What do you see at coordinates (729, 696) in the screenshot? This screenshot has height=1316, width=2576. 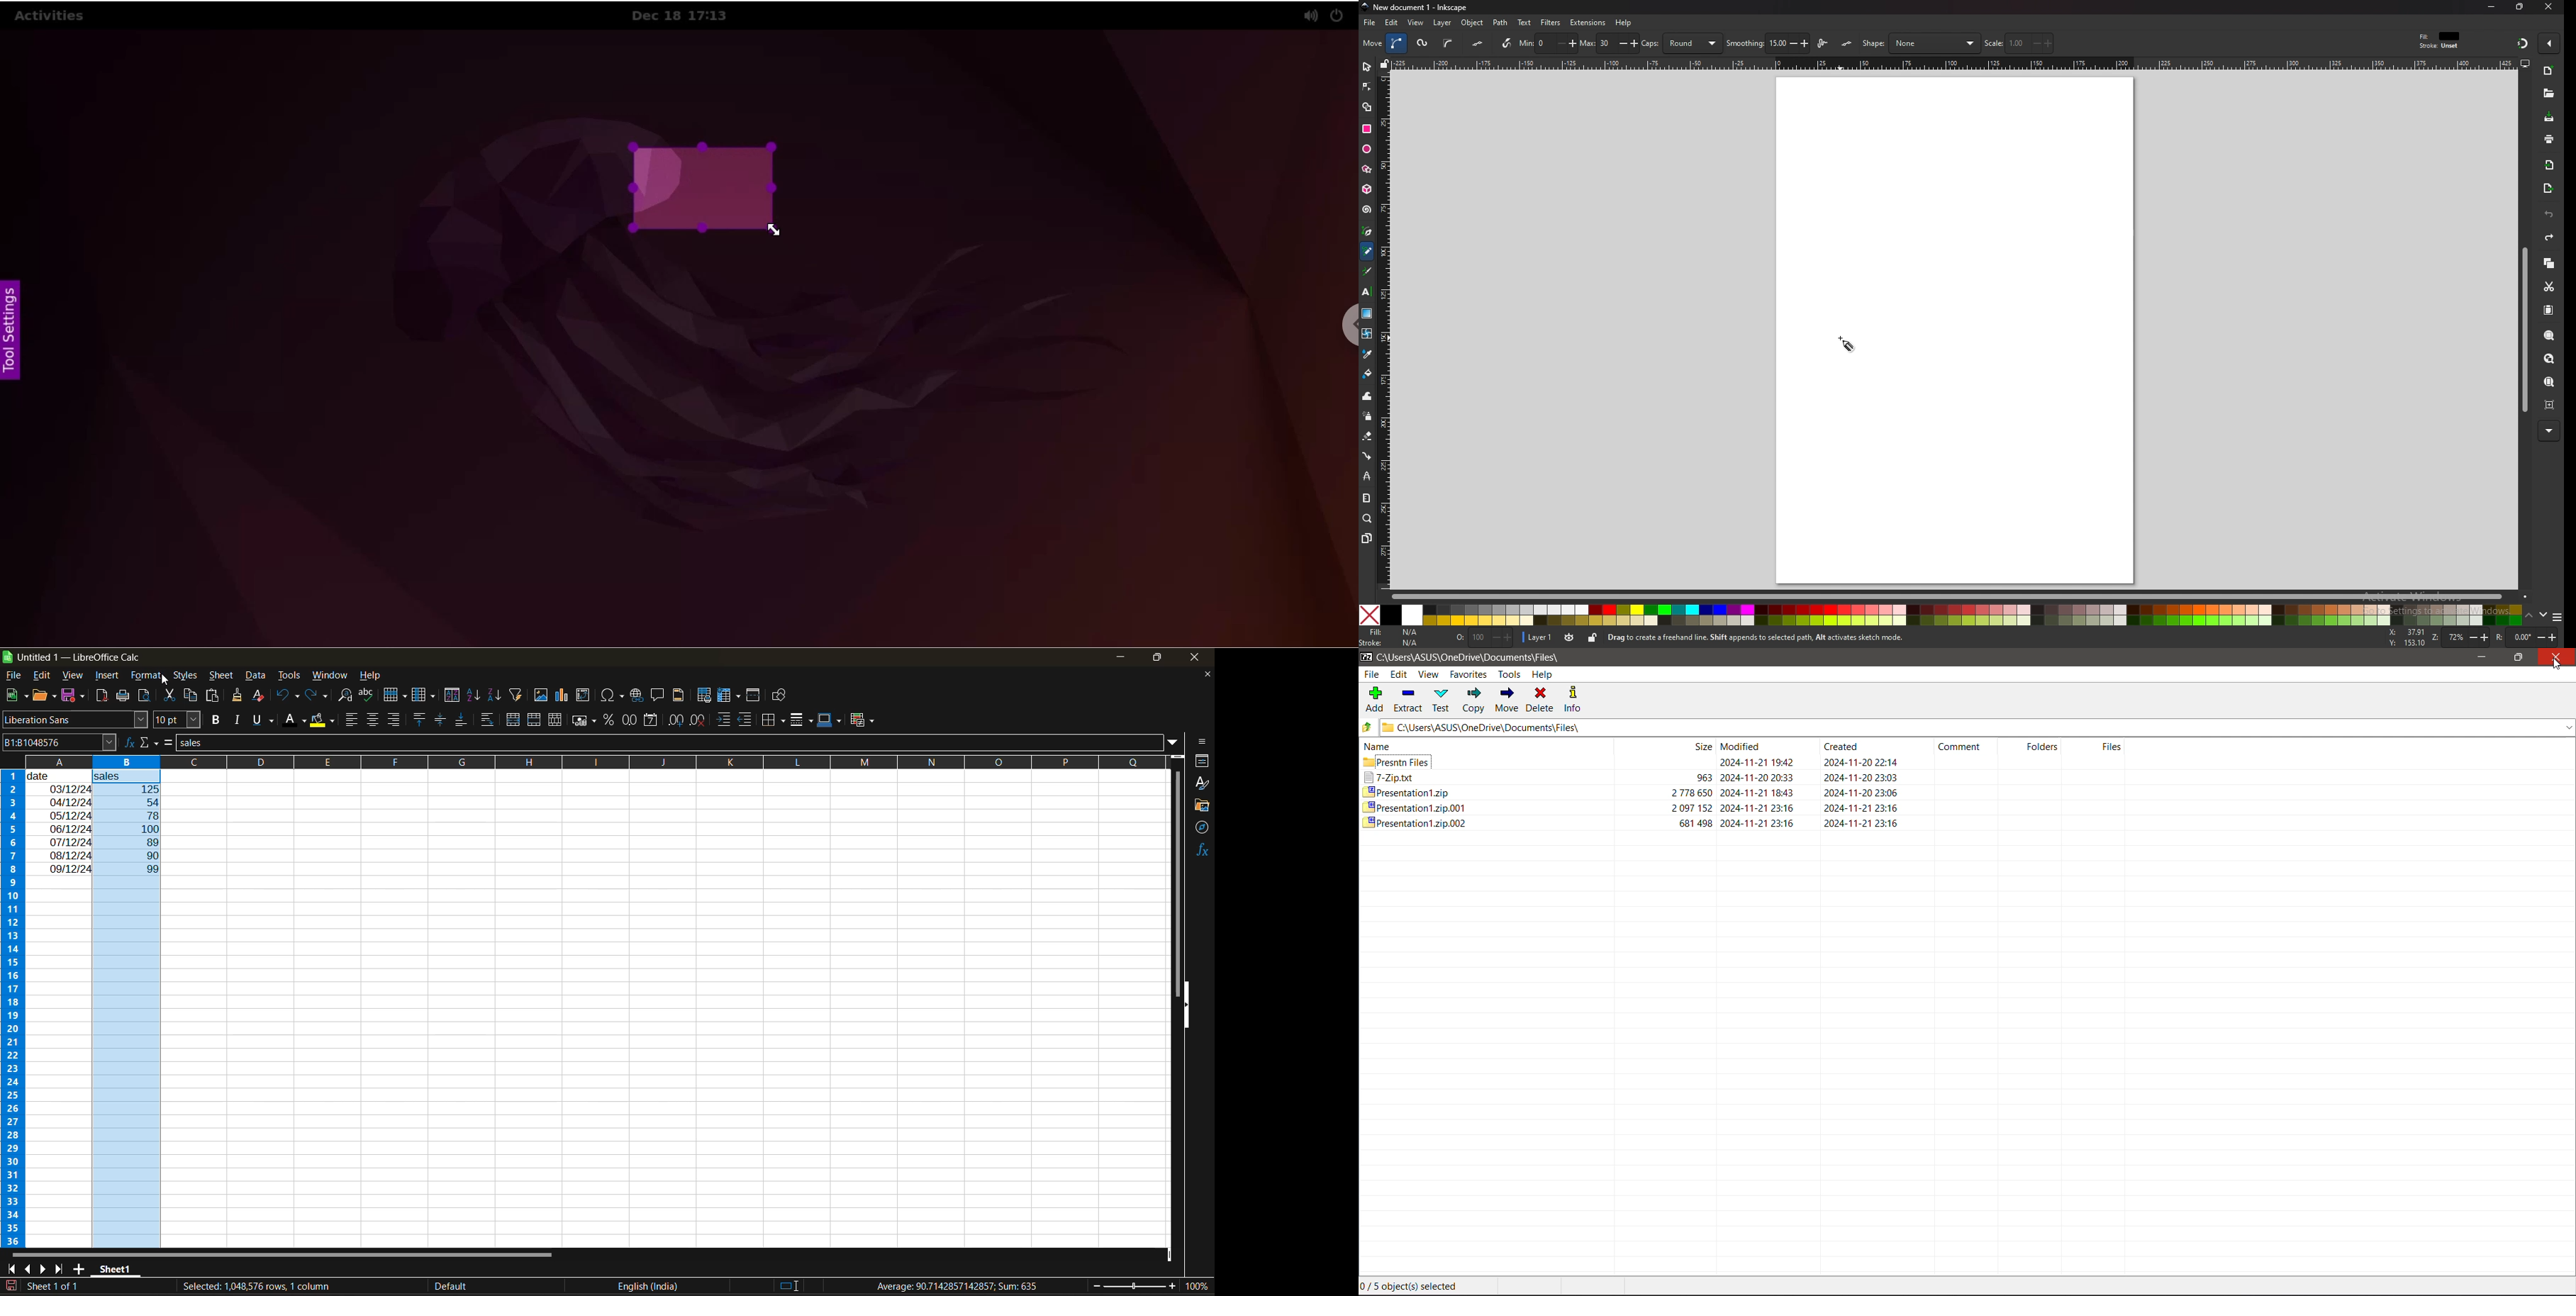 I see `freeze rows and columns` at bounding box center [729, 696].